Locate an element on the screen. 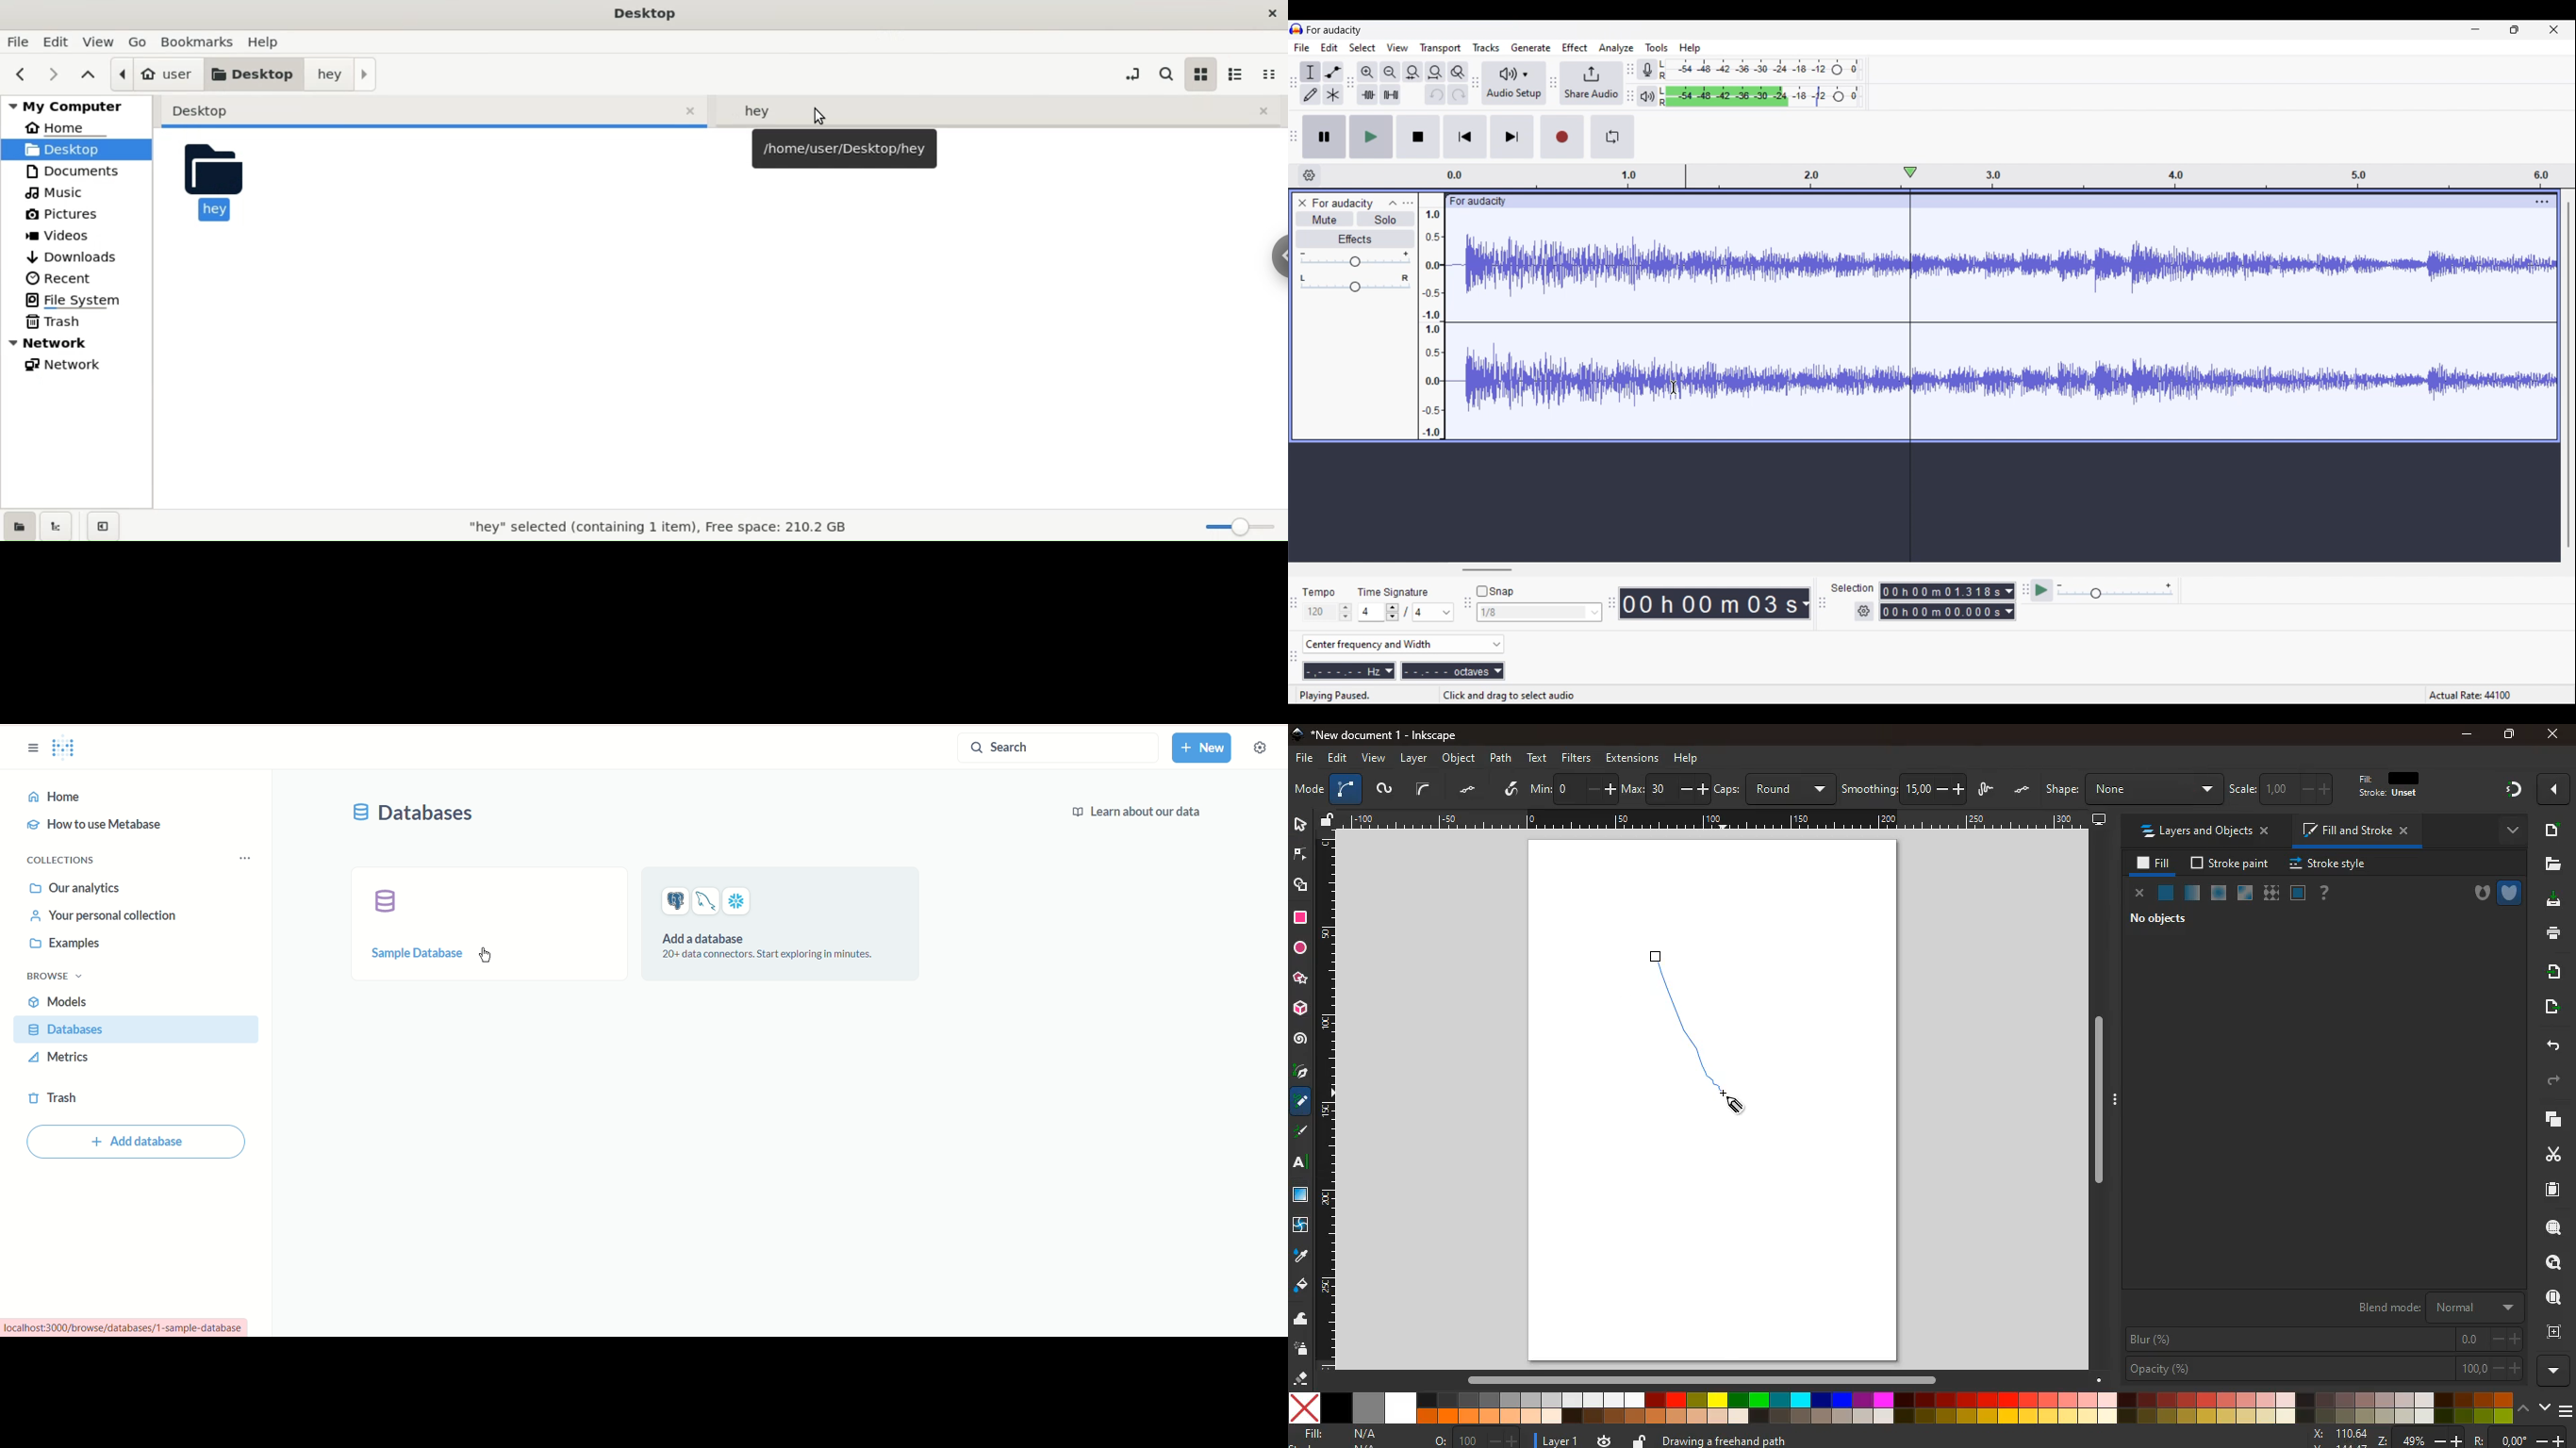 Image resolution: width=2576 pixels, height=1456 pixels. examples is located at coordinates (66, 945).